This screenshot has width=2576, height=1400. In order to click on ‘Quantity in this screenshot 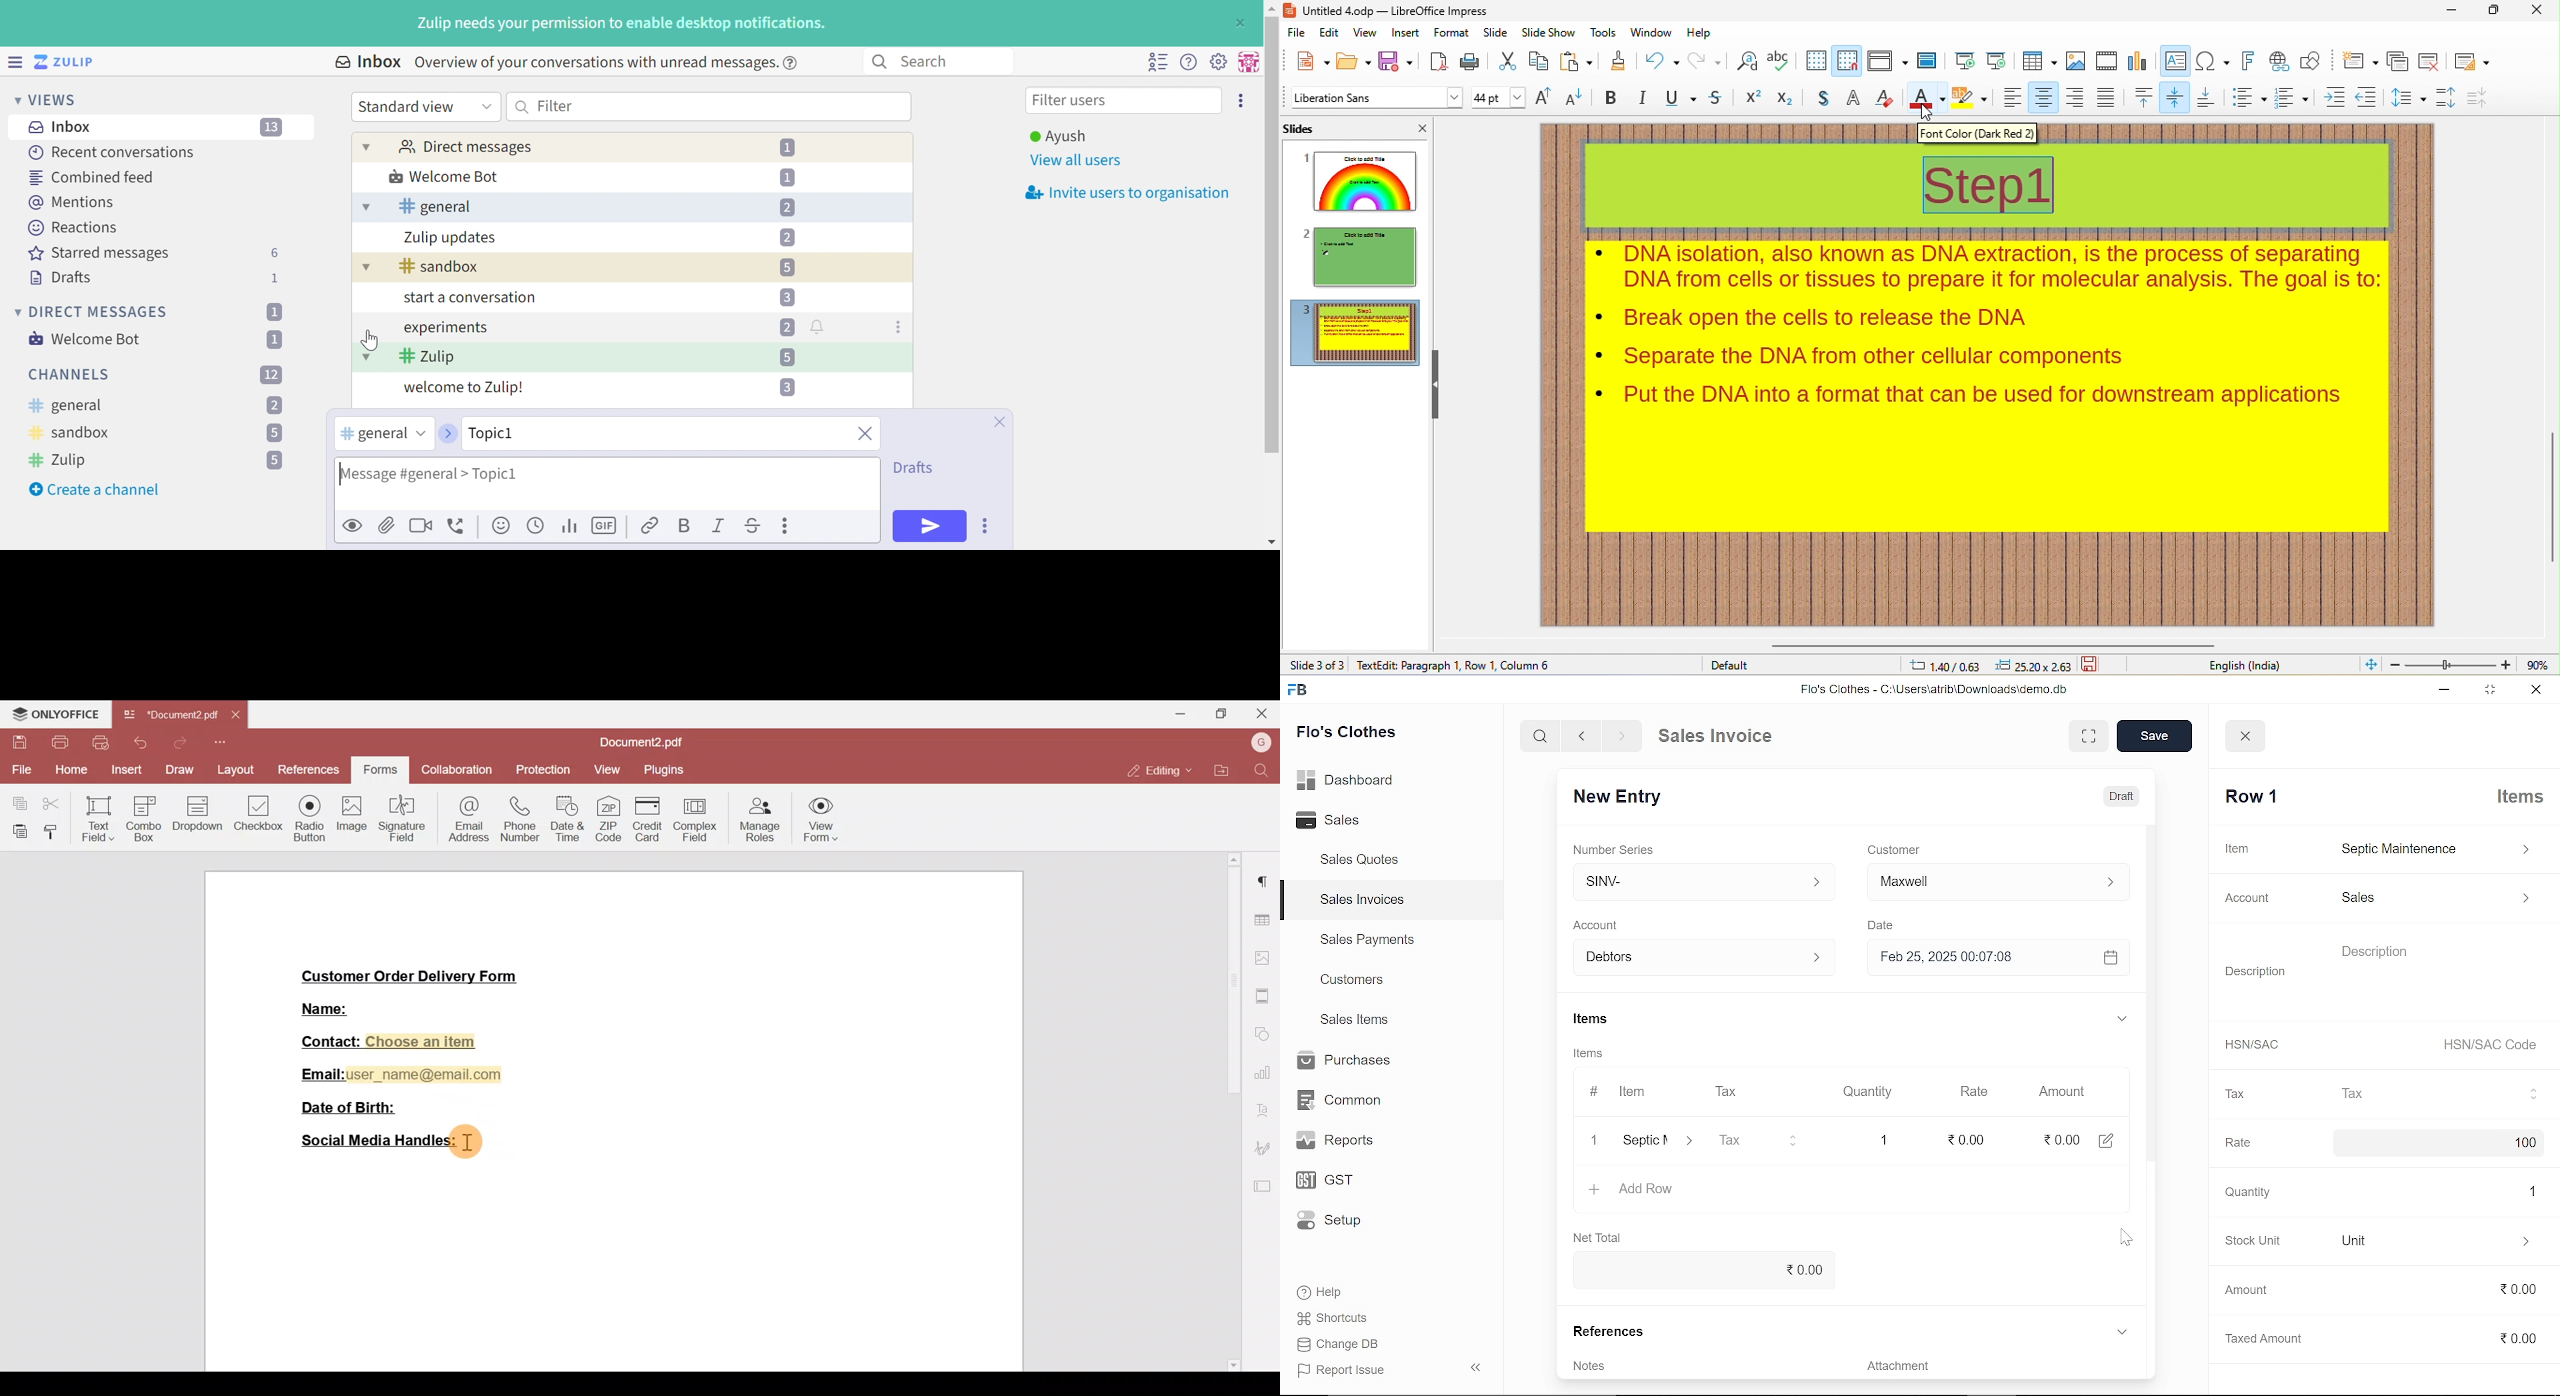, I will do `click(2245, 1192)`.